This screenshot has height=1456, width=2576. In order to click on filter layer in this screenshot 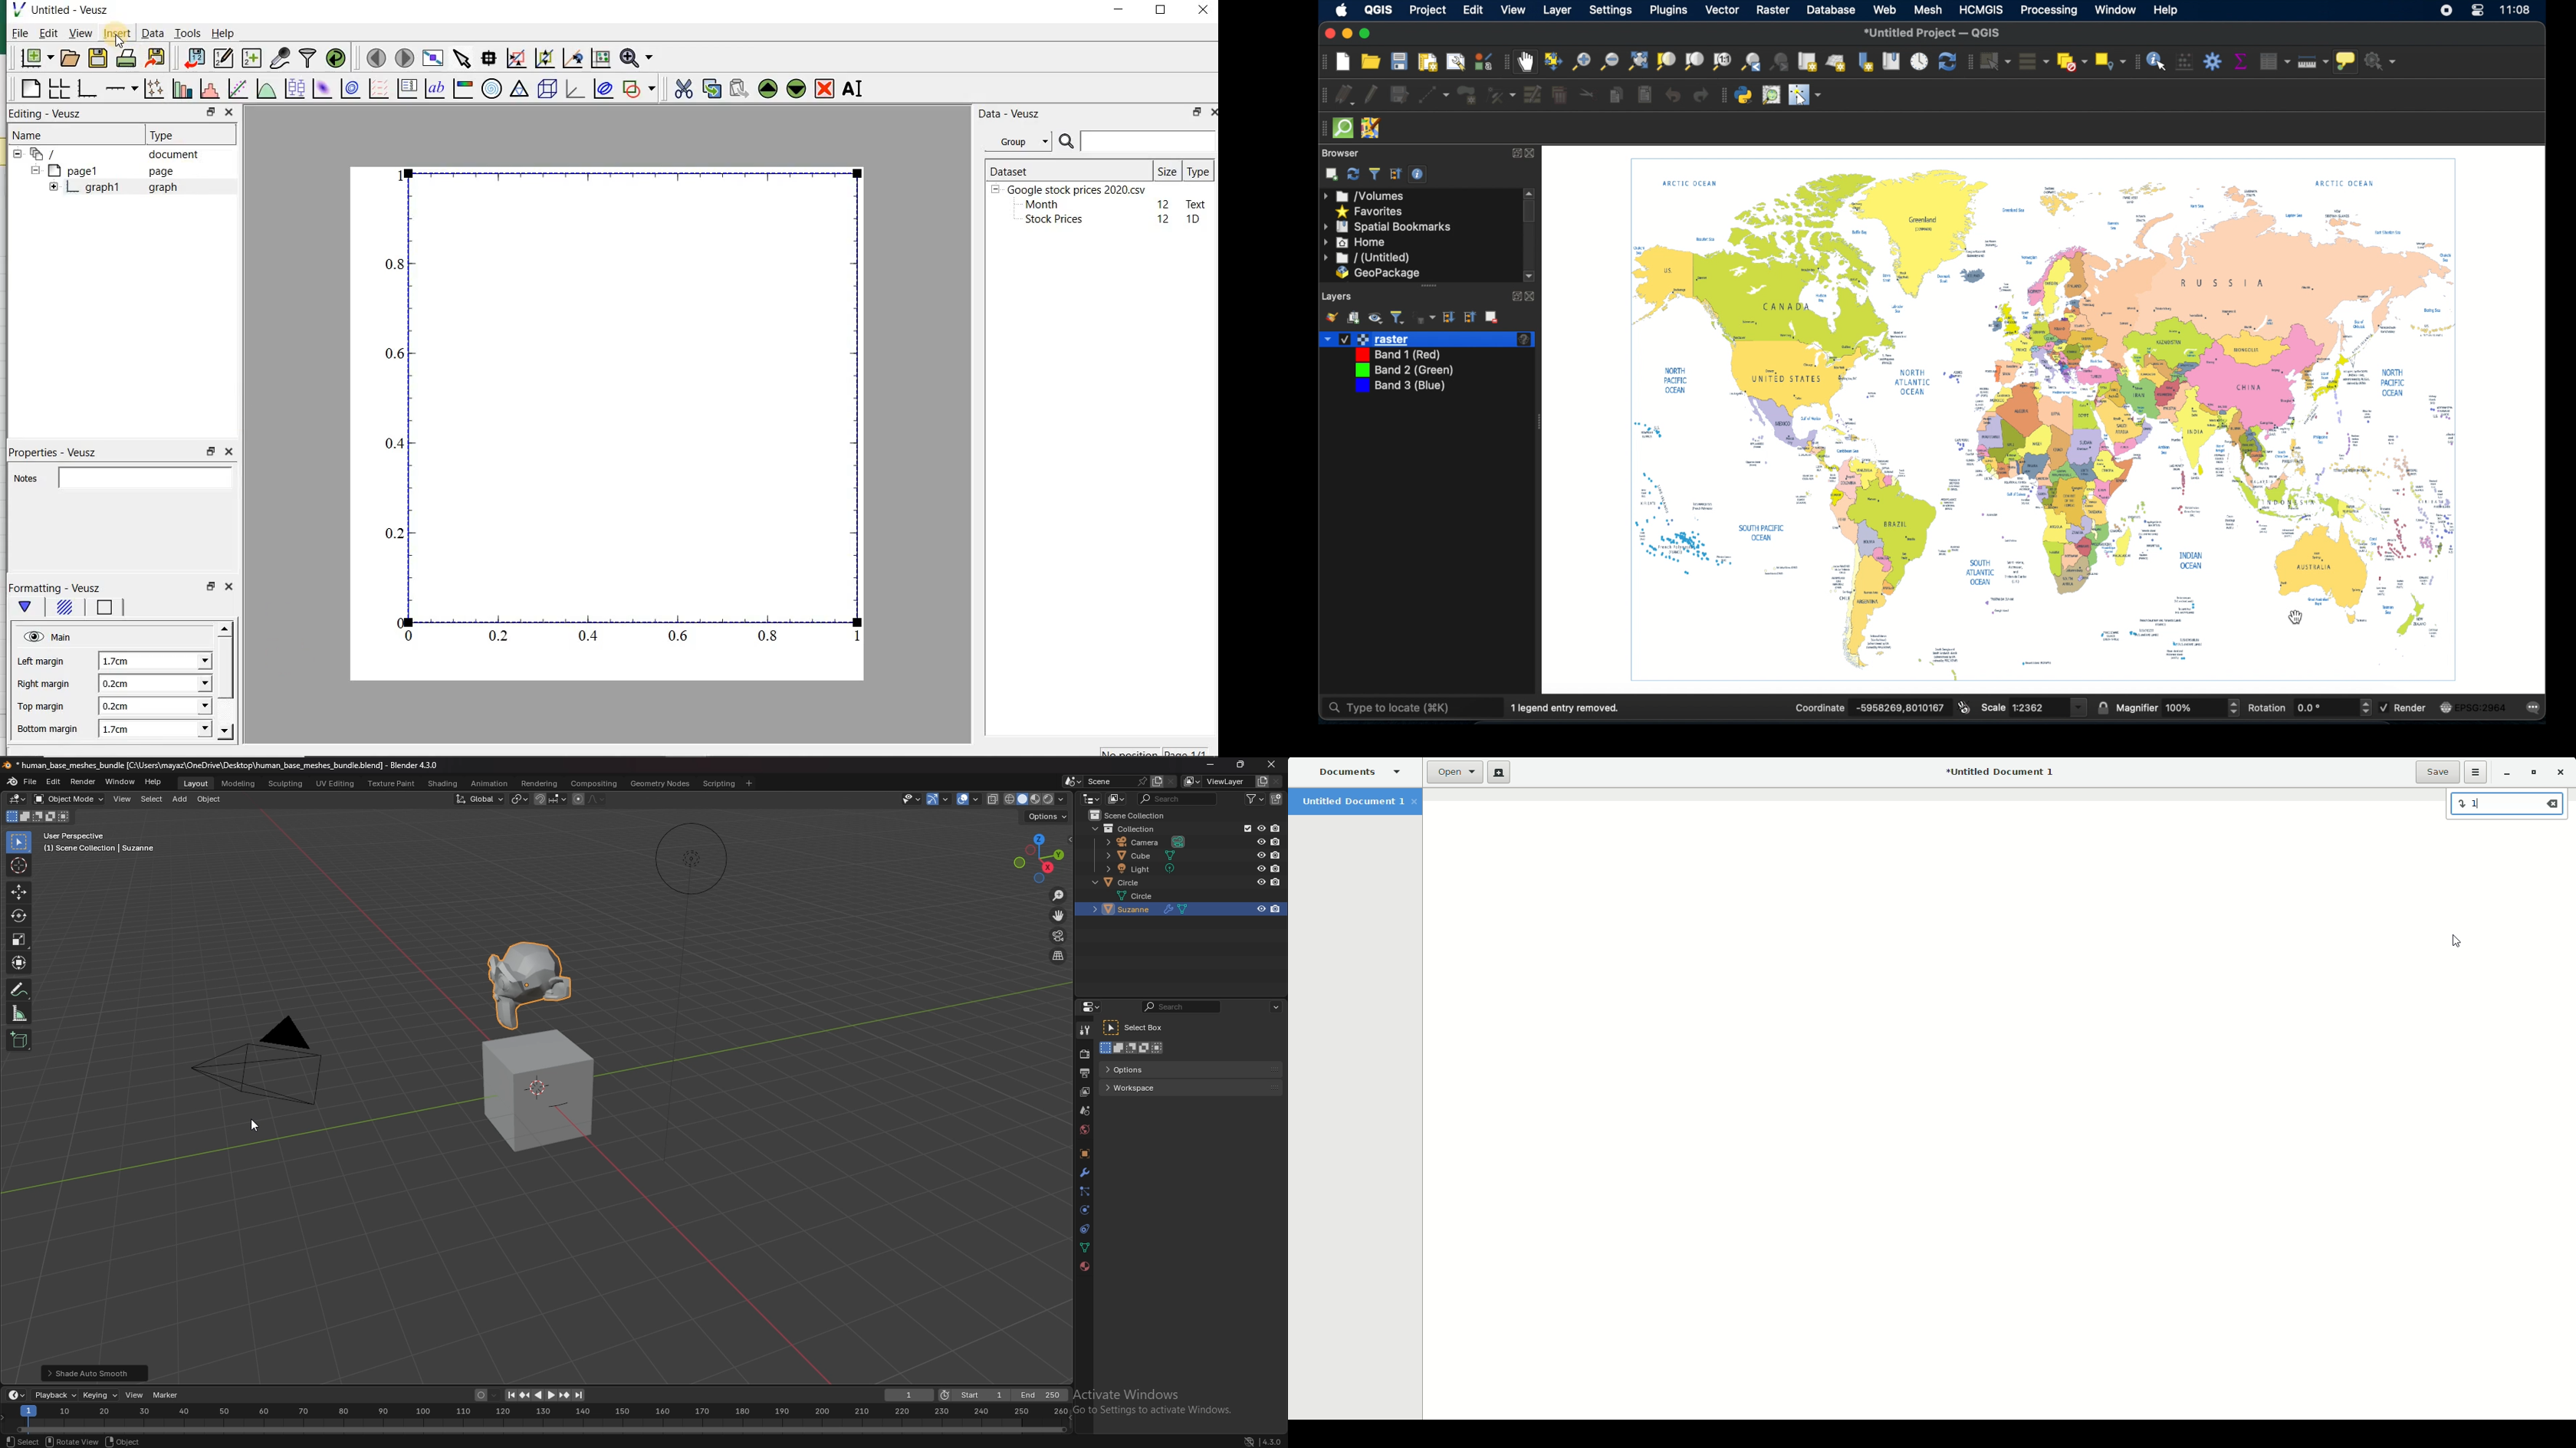, I will do `click(1397, 317)`.